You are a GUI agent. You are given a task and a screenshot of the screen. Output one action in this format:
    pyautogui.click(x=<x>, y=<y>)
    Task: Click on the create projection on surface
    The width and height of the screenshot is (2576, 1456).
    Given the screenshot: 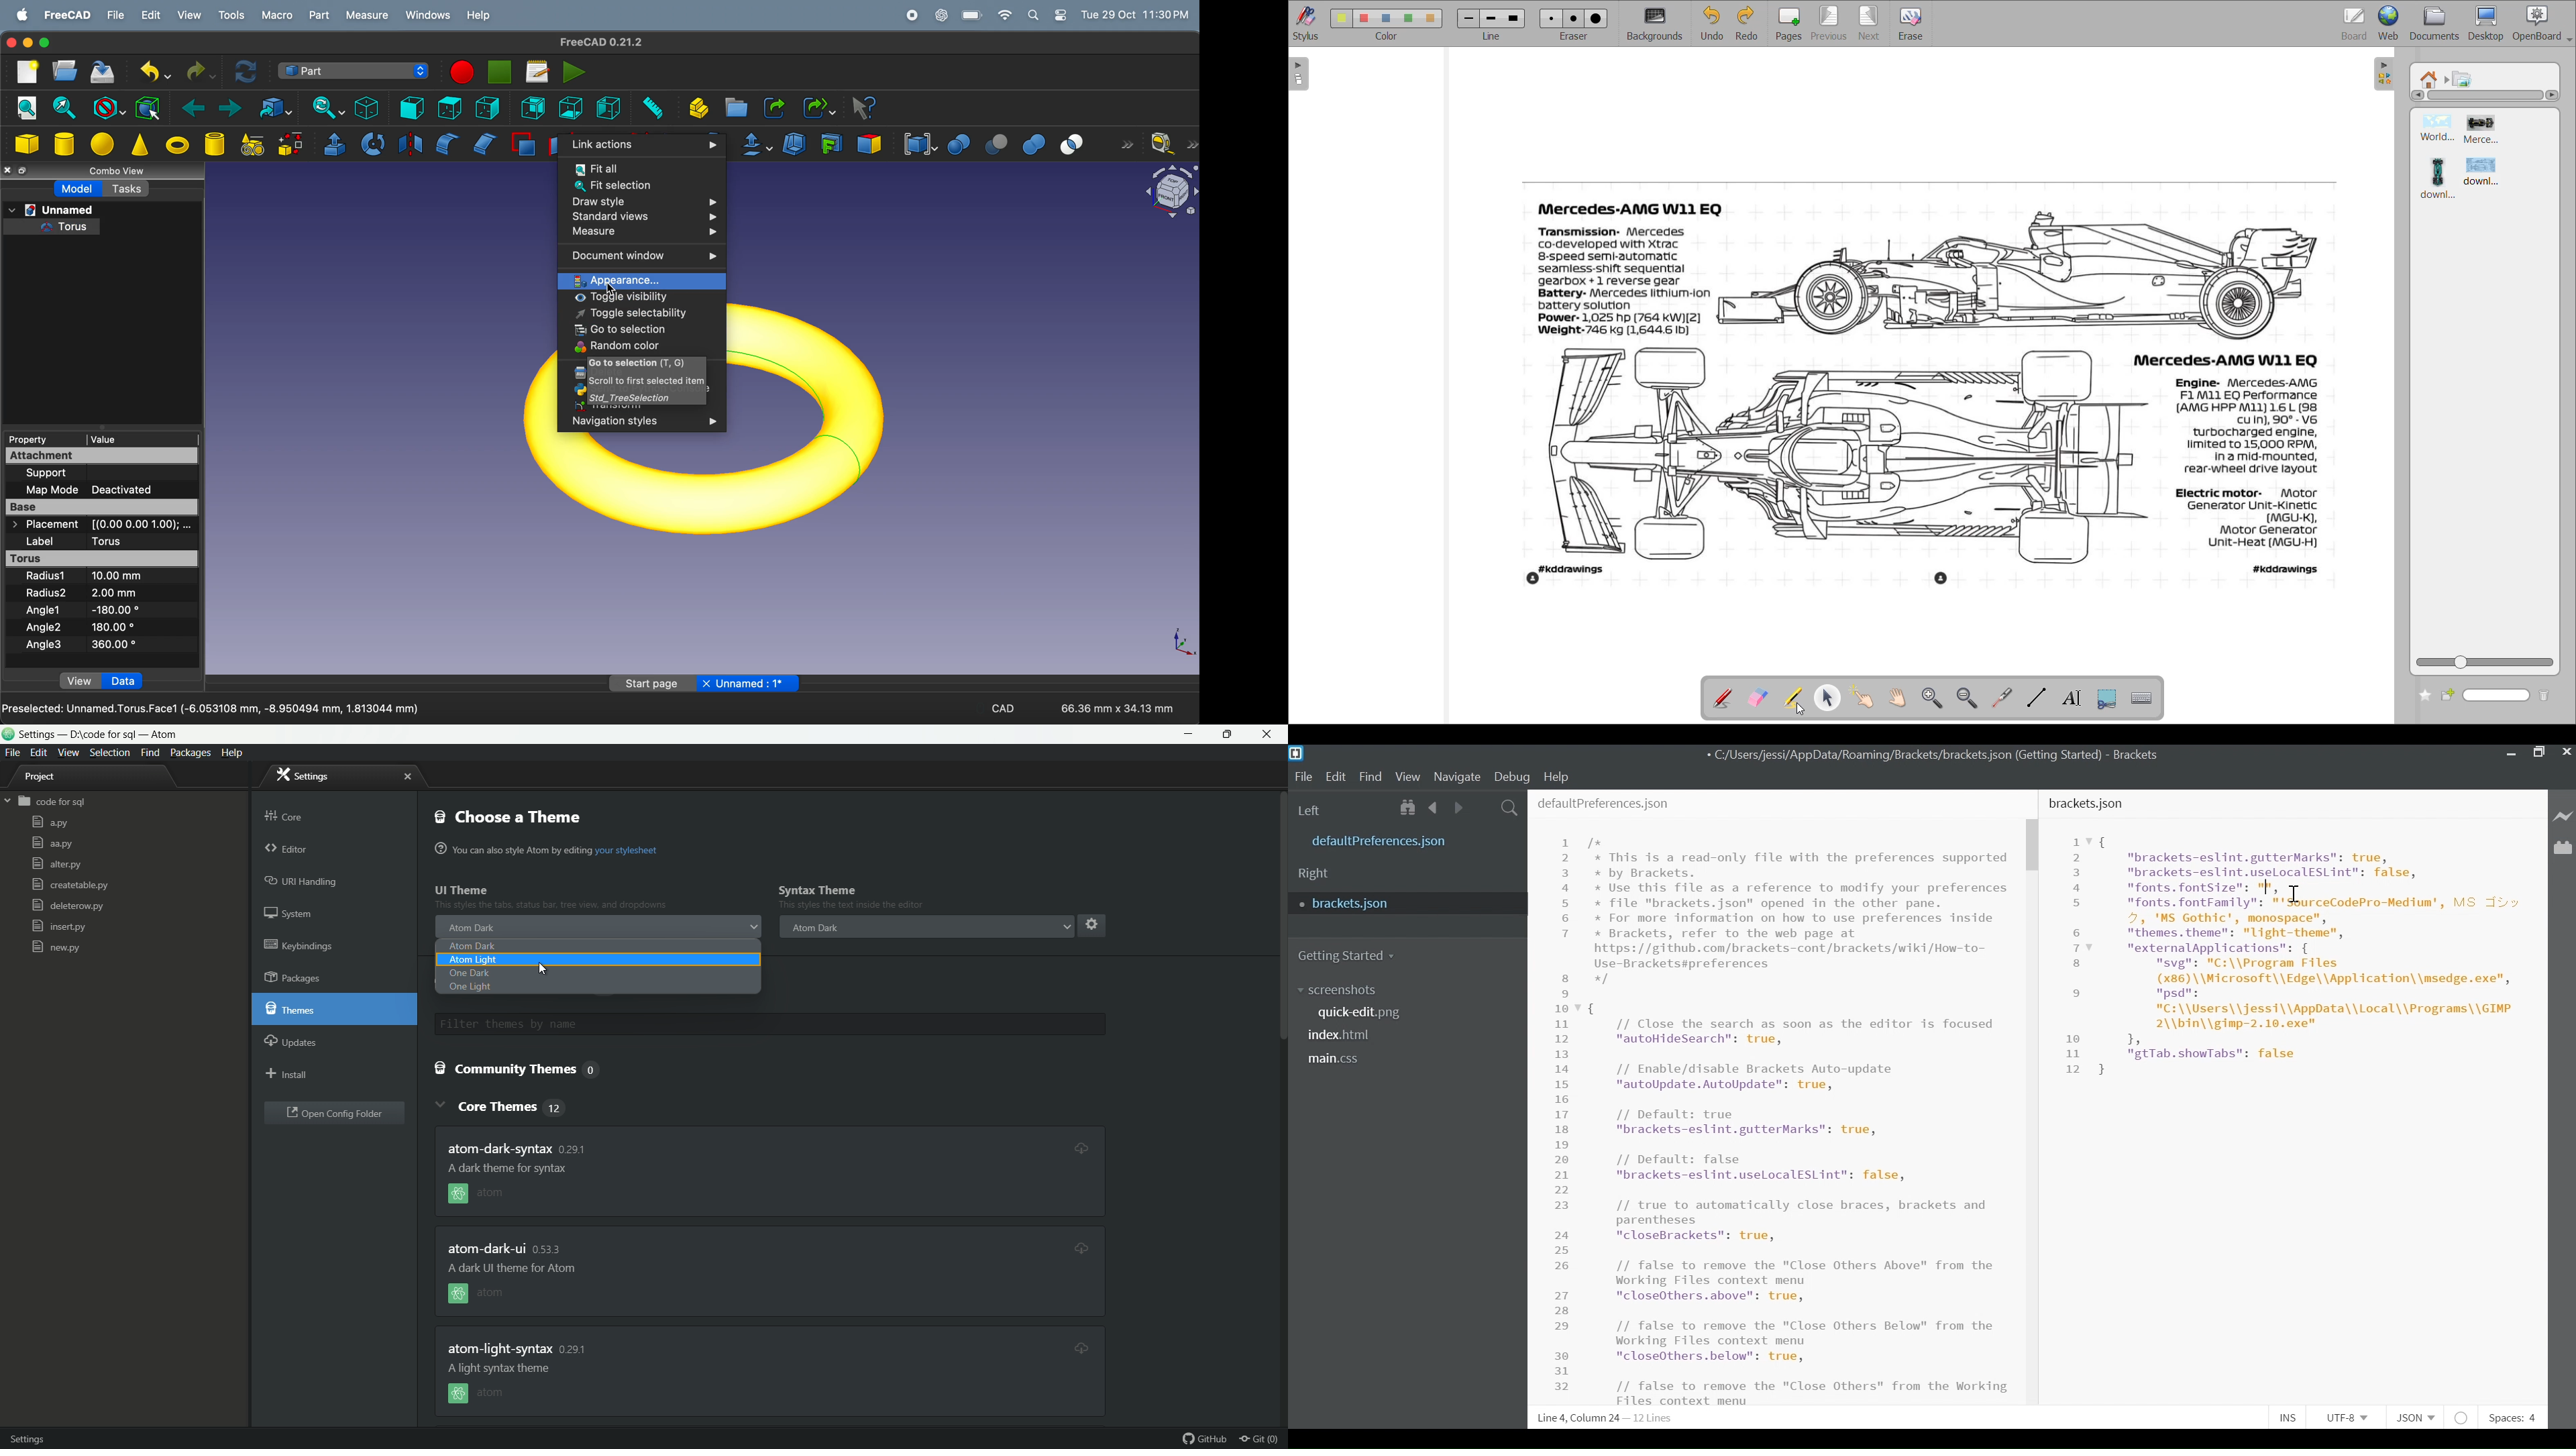 What is the action you would take?
    pyautogui.click(x=830, y=144)
    